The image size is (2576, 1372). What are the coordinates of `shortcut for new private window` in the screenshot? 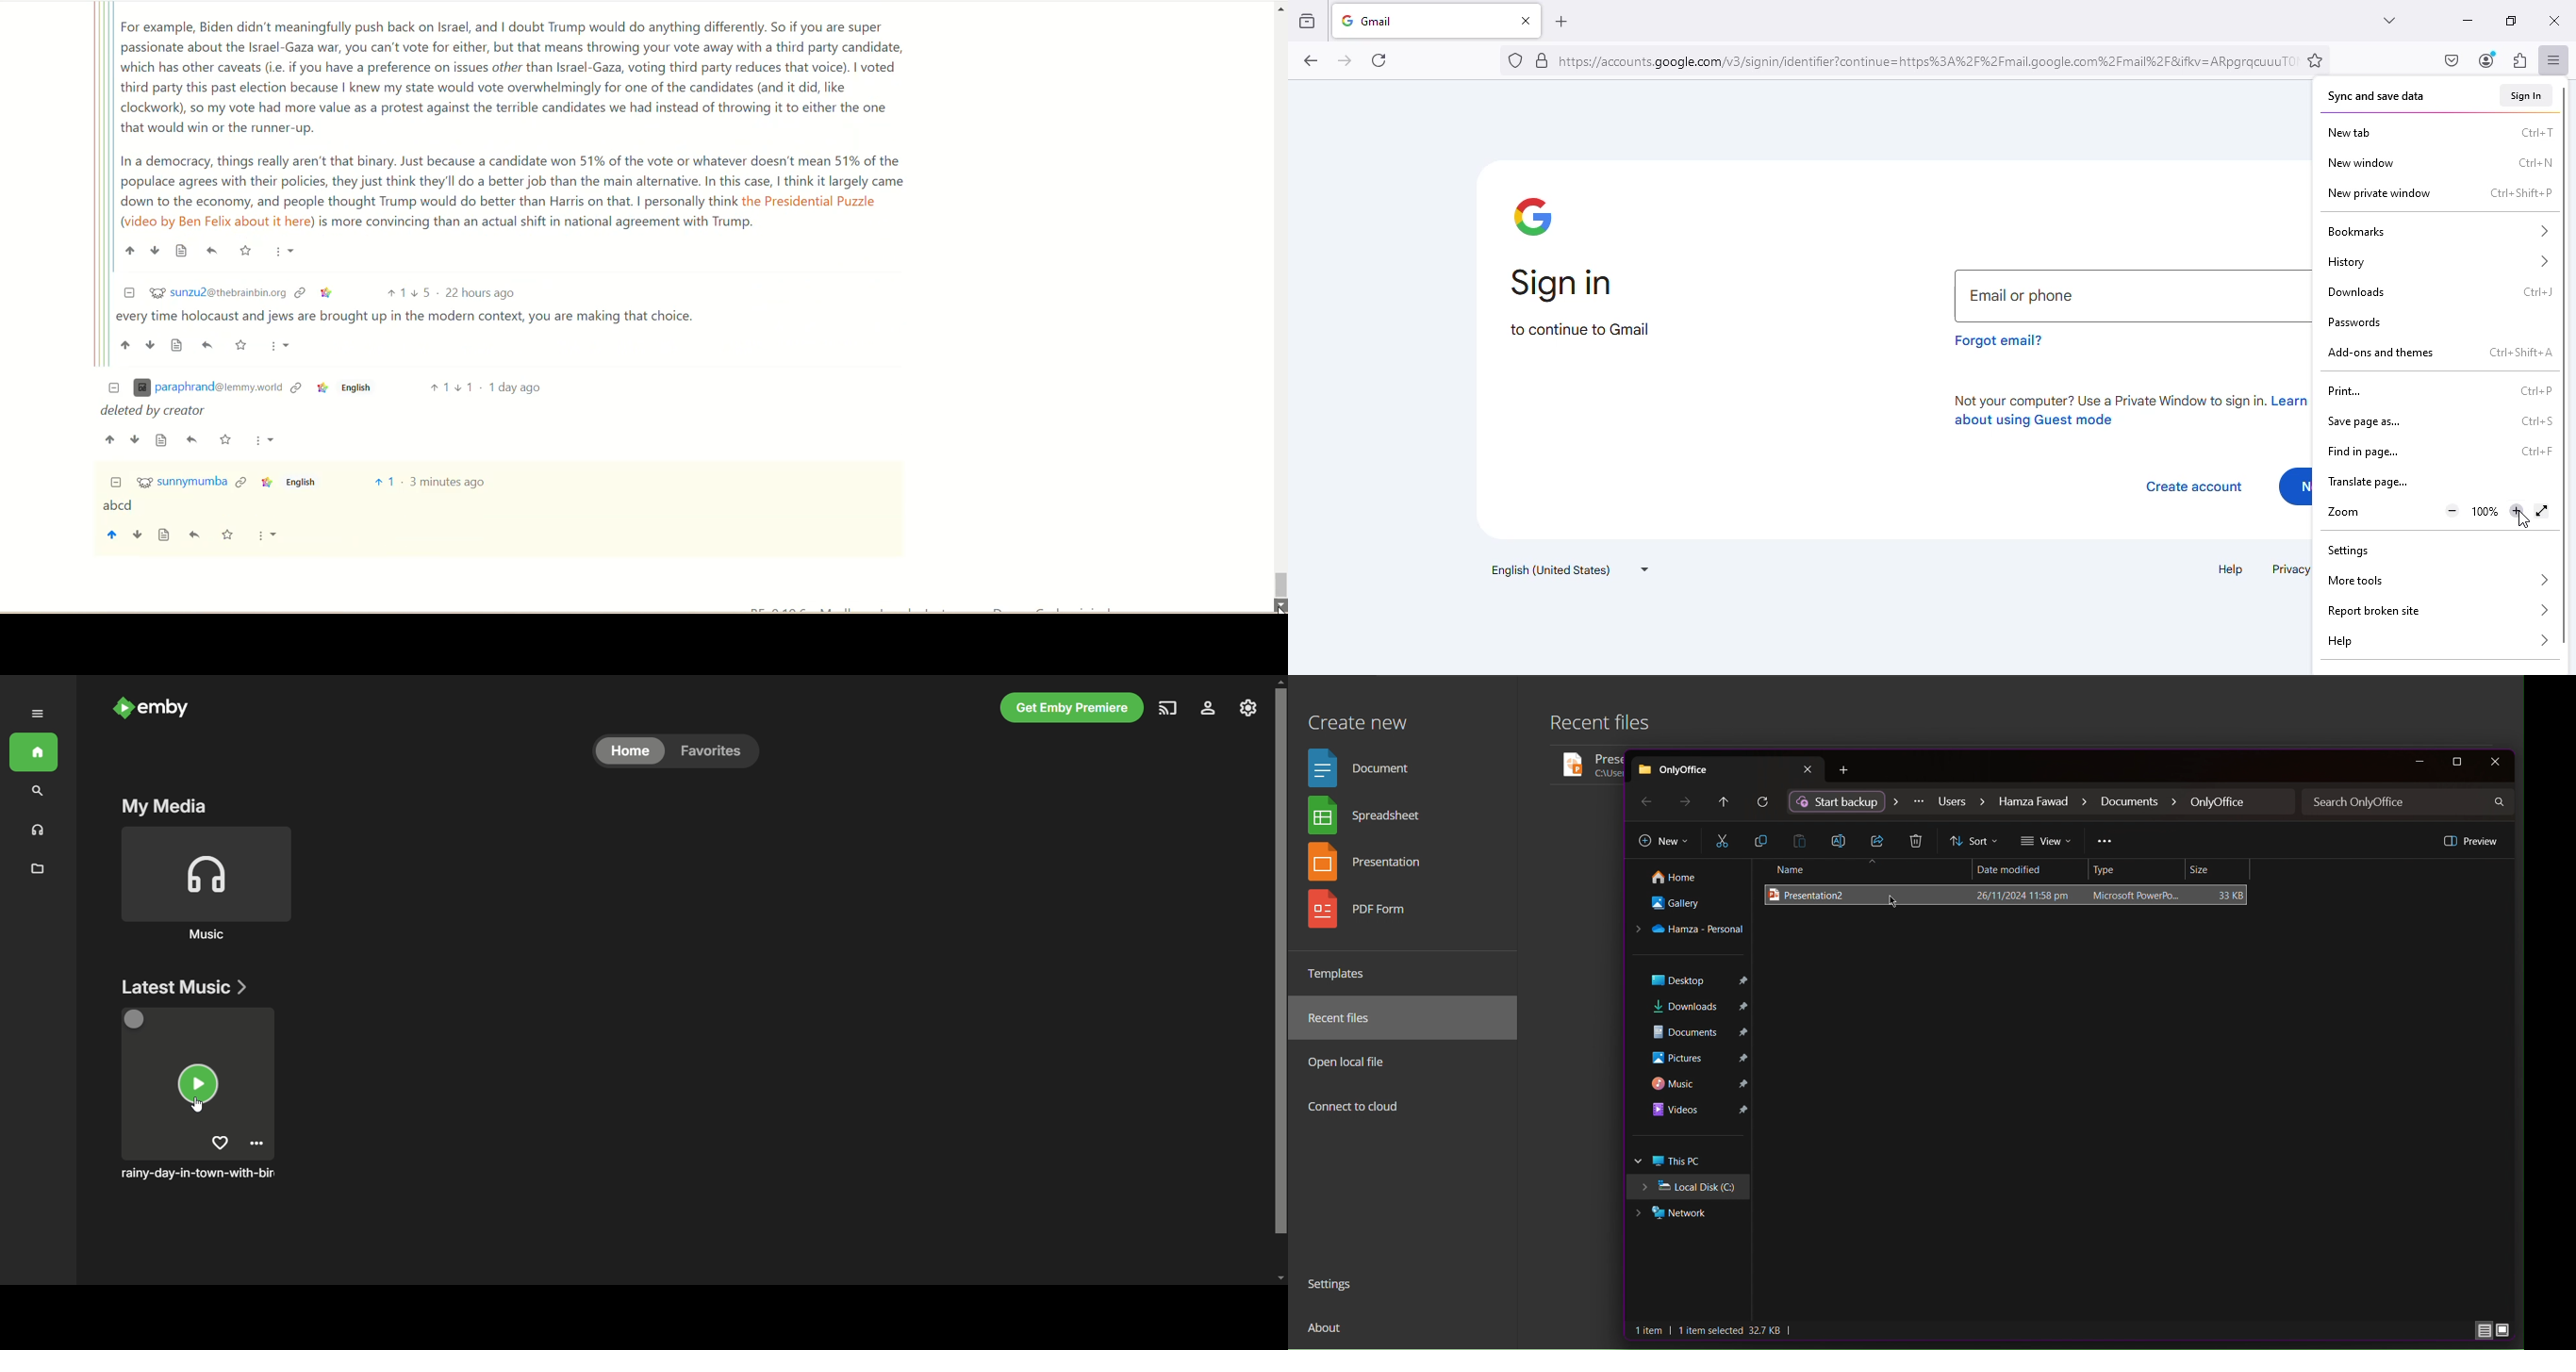 It's located at (2521, 194).